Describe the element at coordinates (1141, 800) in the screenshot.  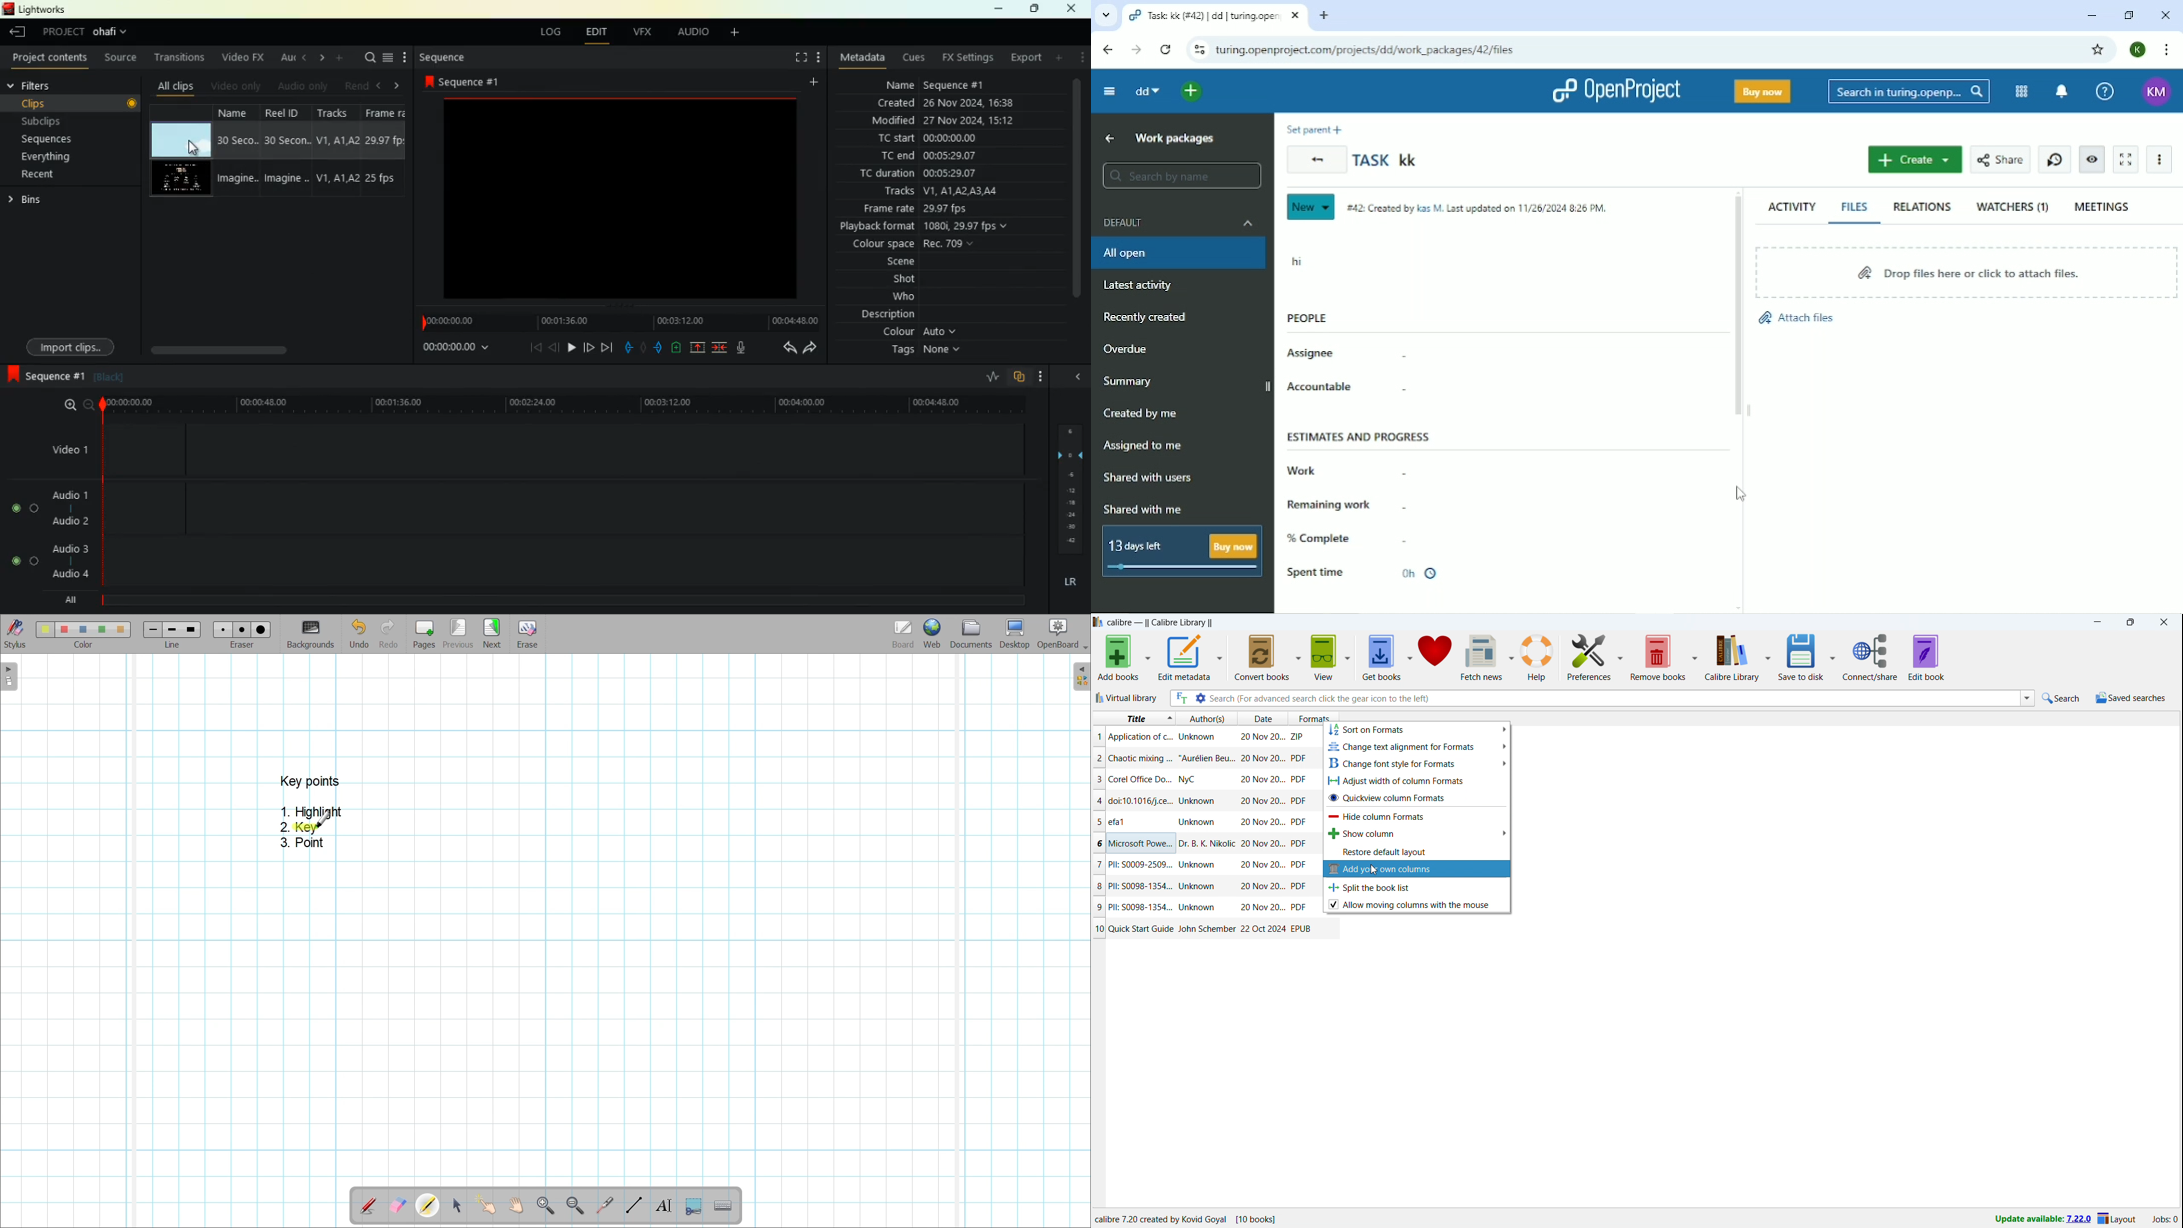
I see `title` at that location.